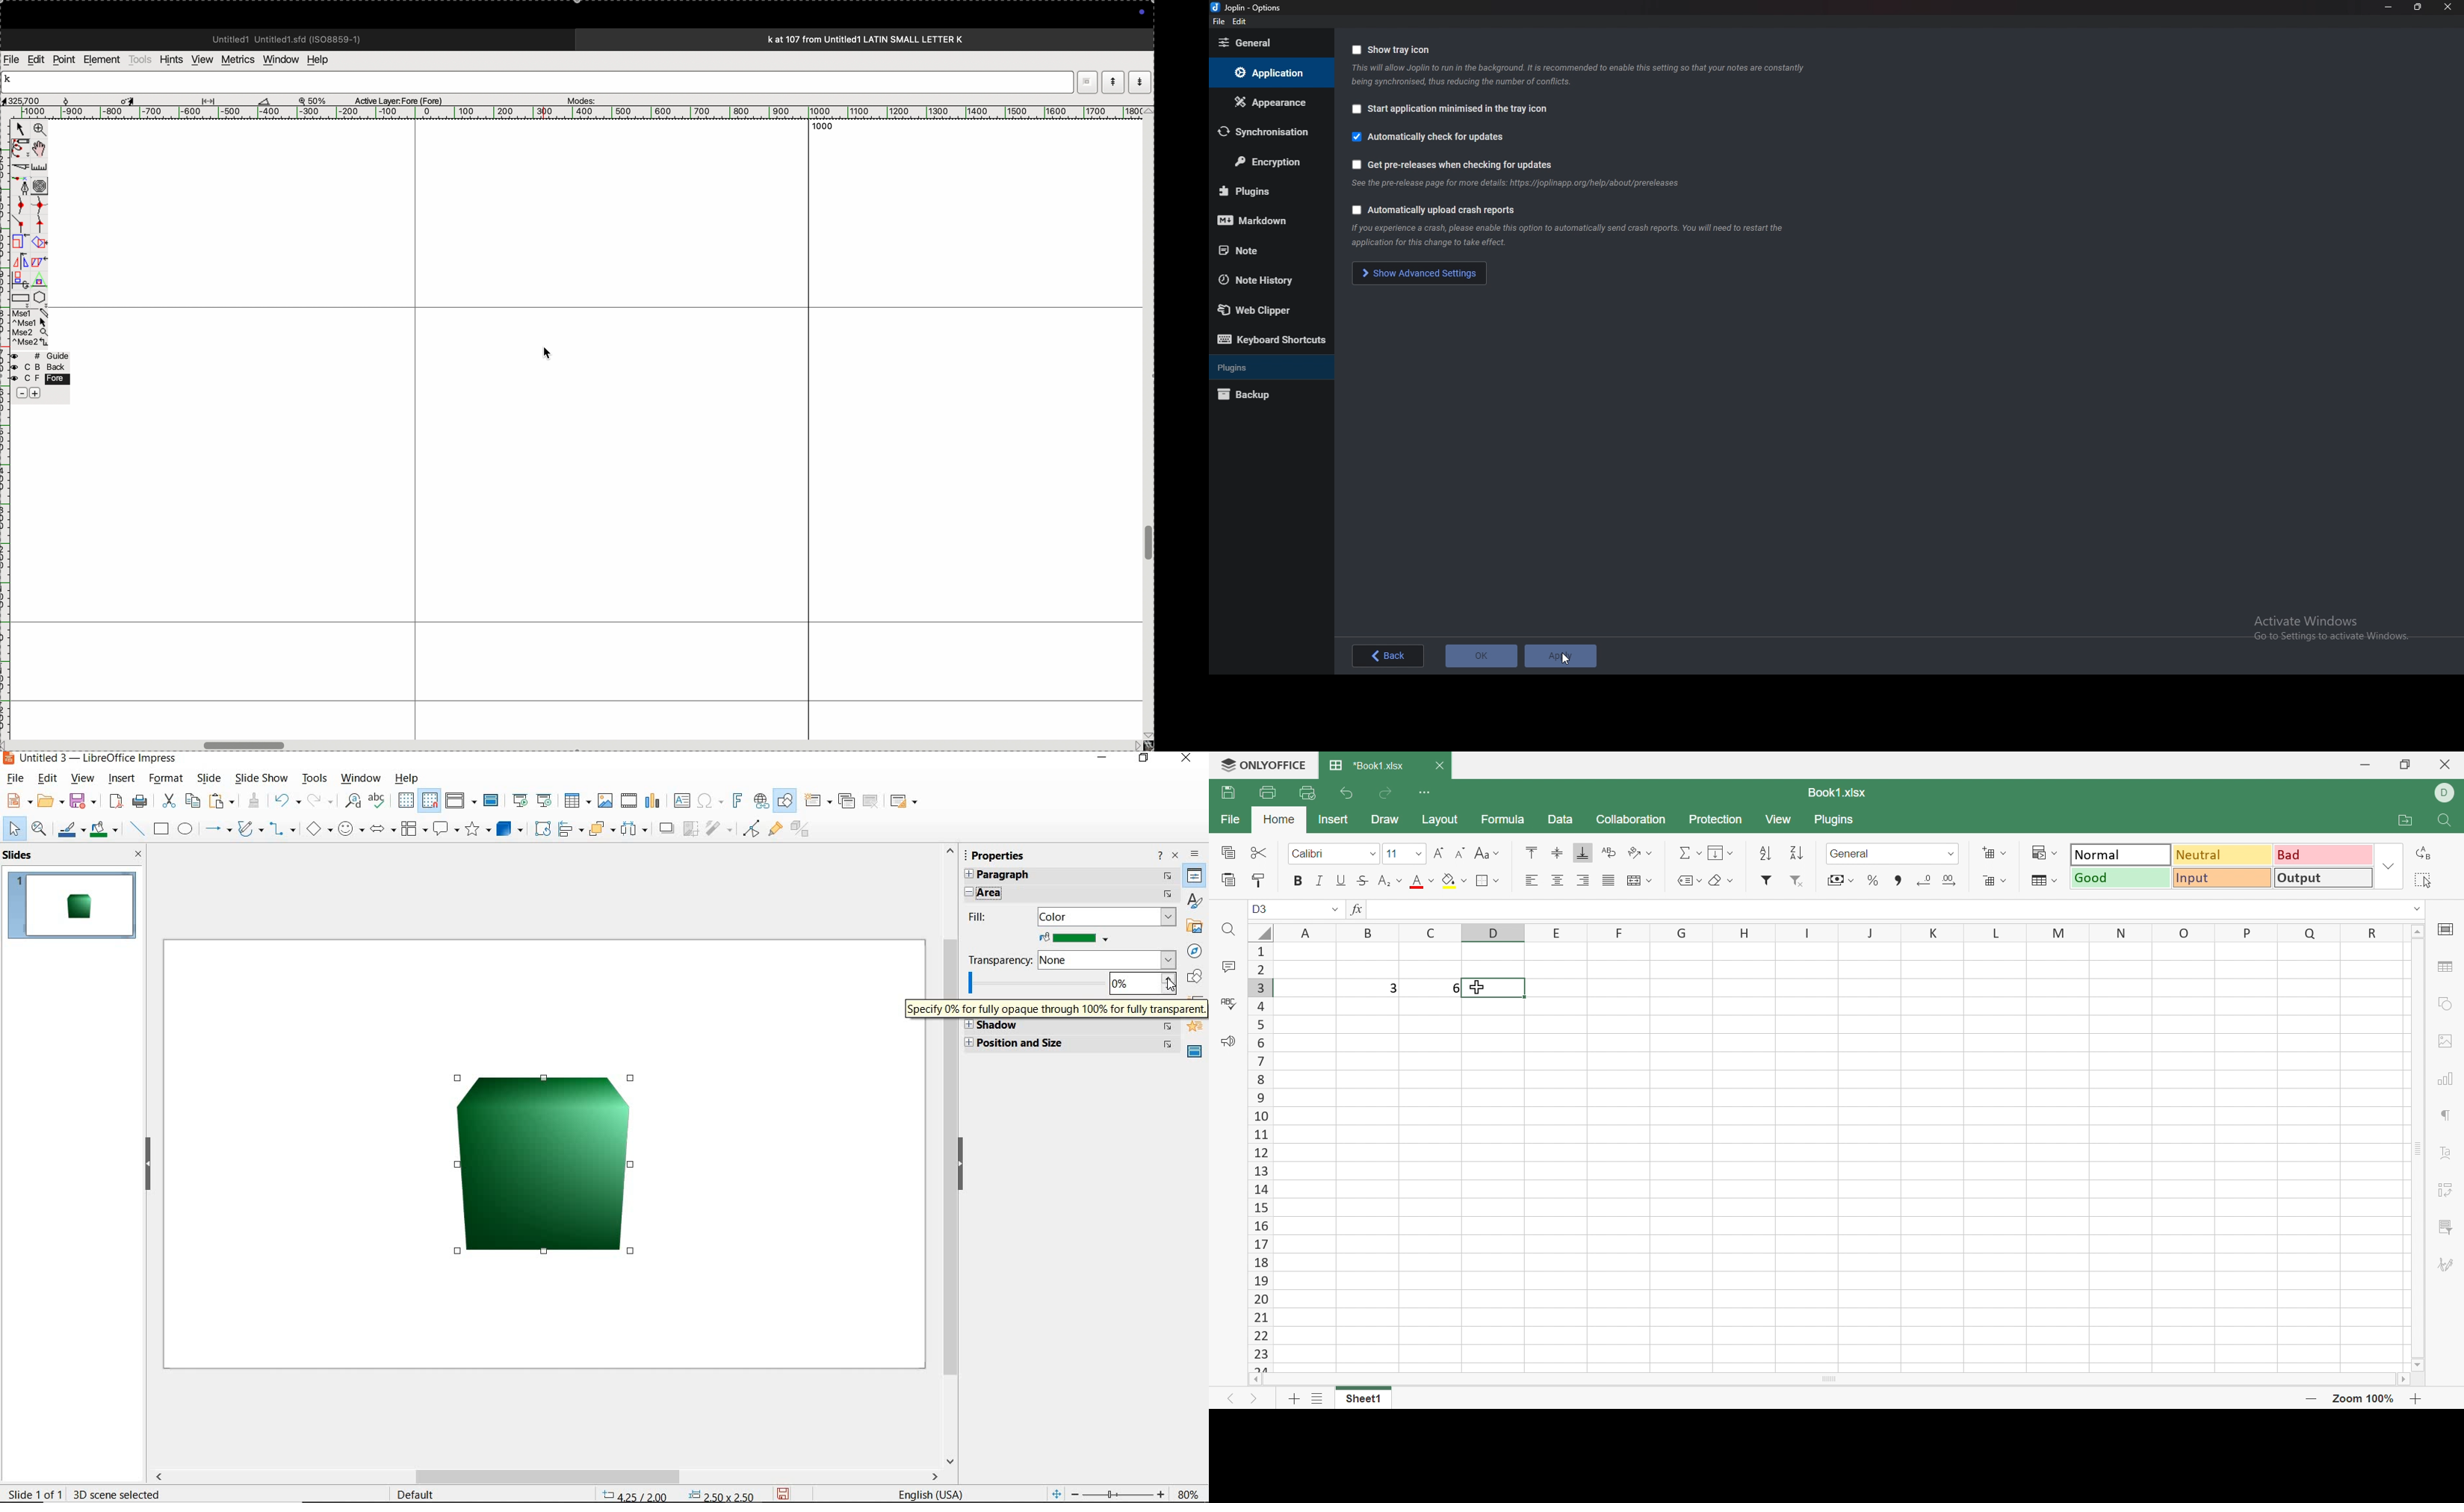 Image resolution: width=2464 pixels, height=1512 pixels. Describe the element at coordinates (1071, 916) in the screenshot. I see `FILL` at that location.